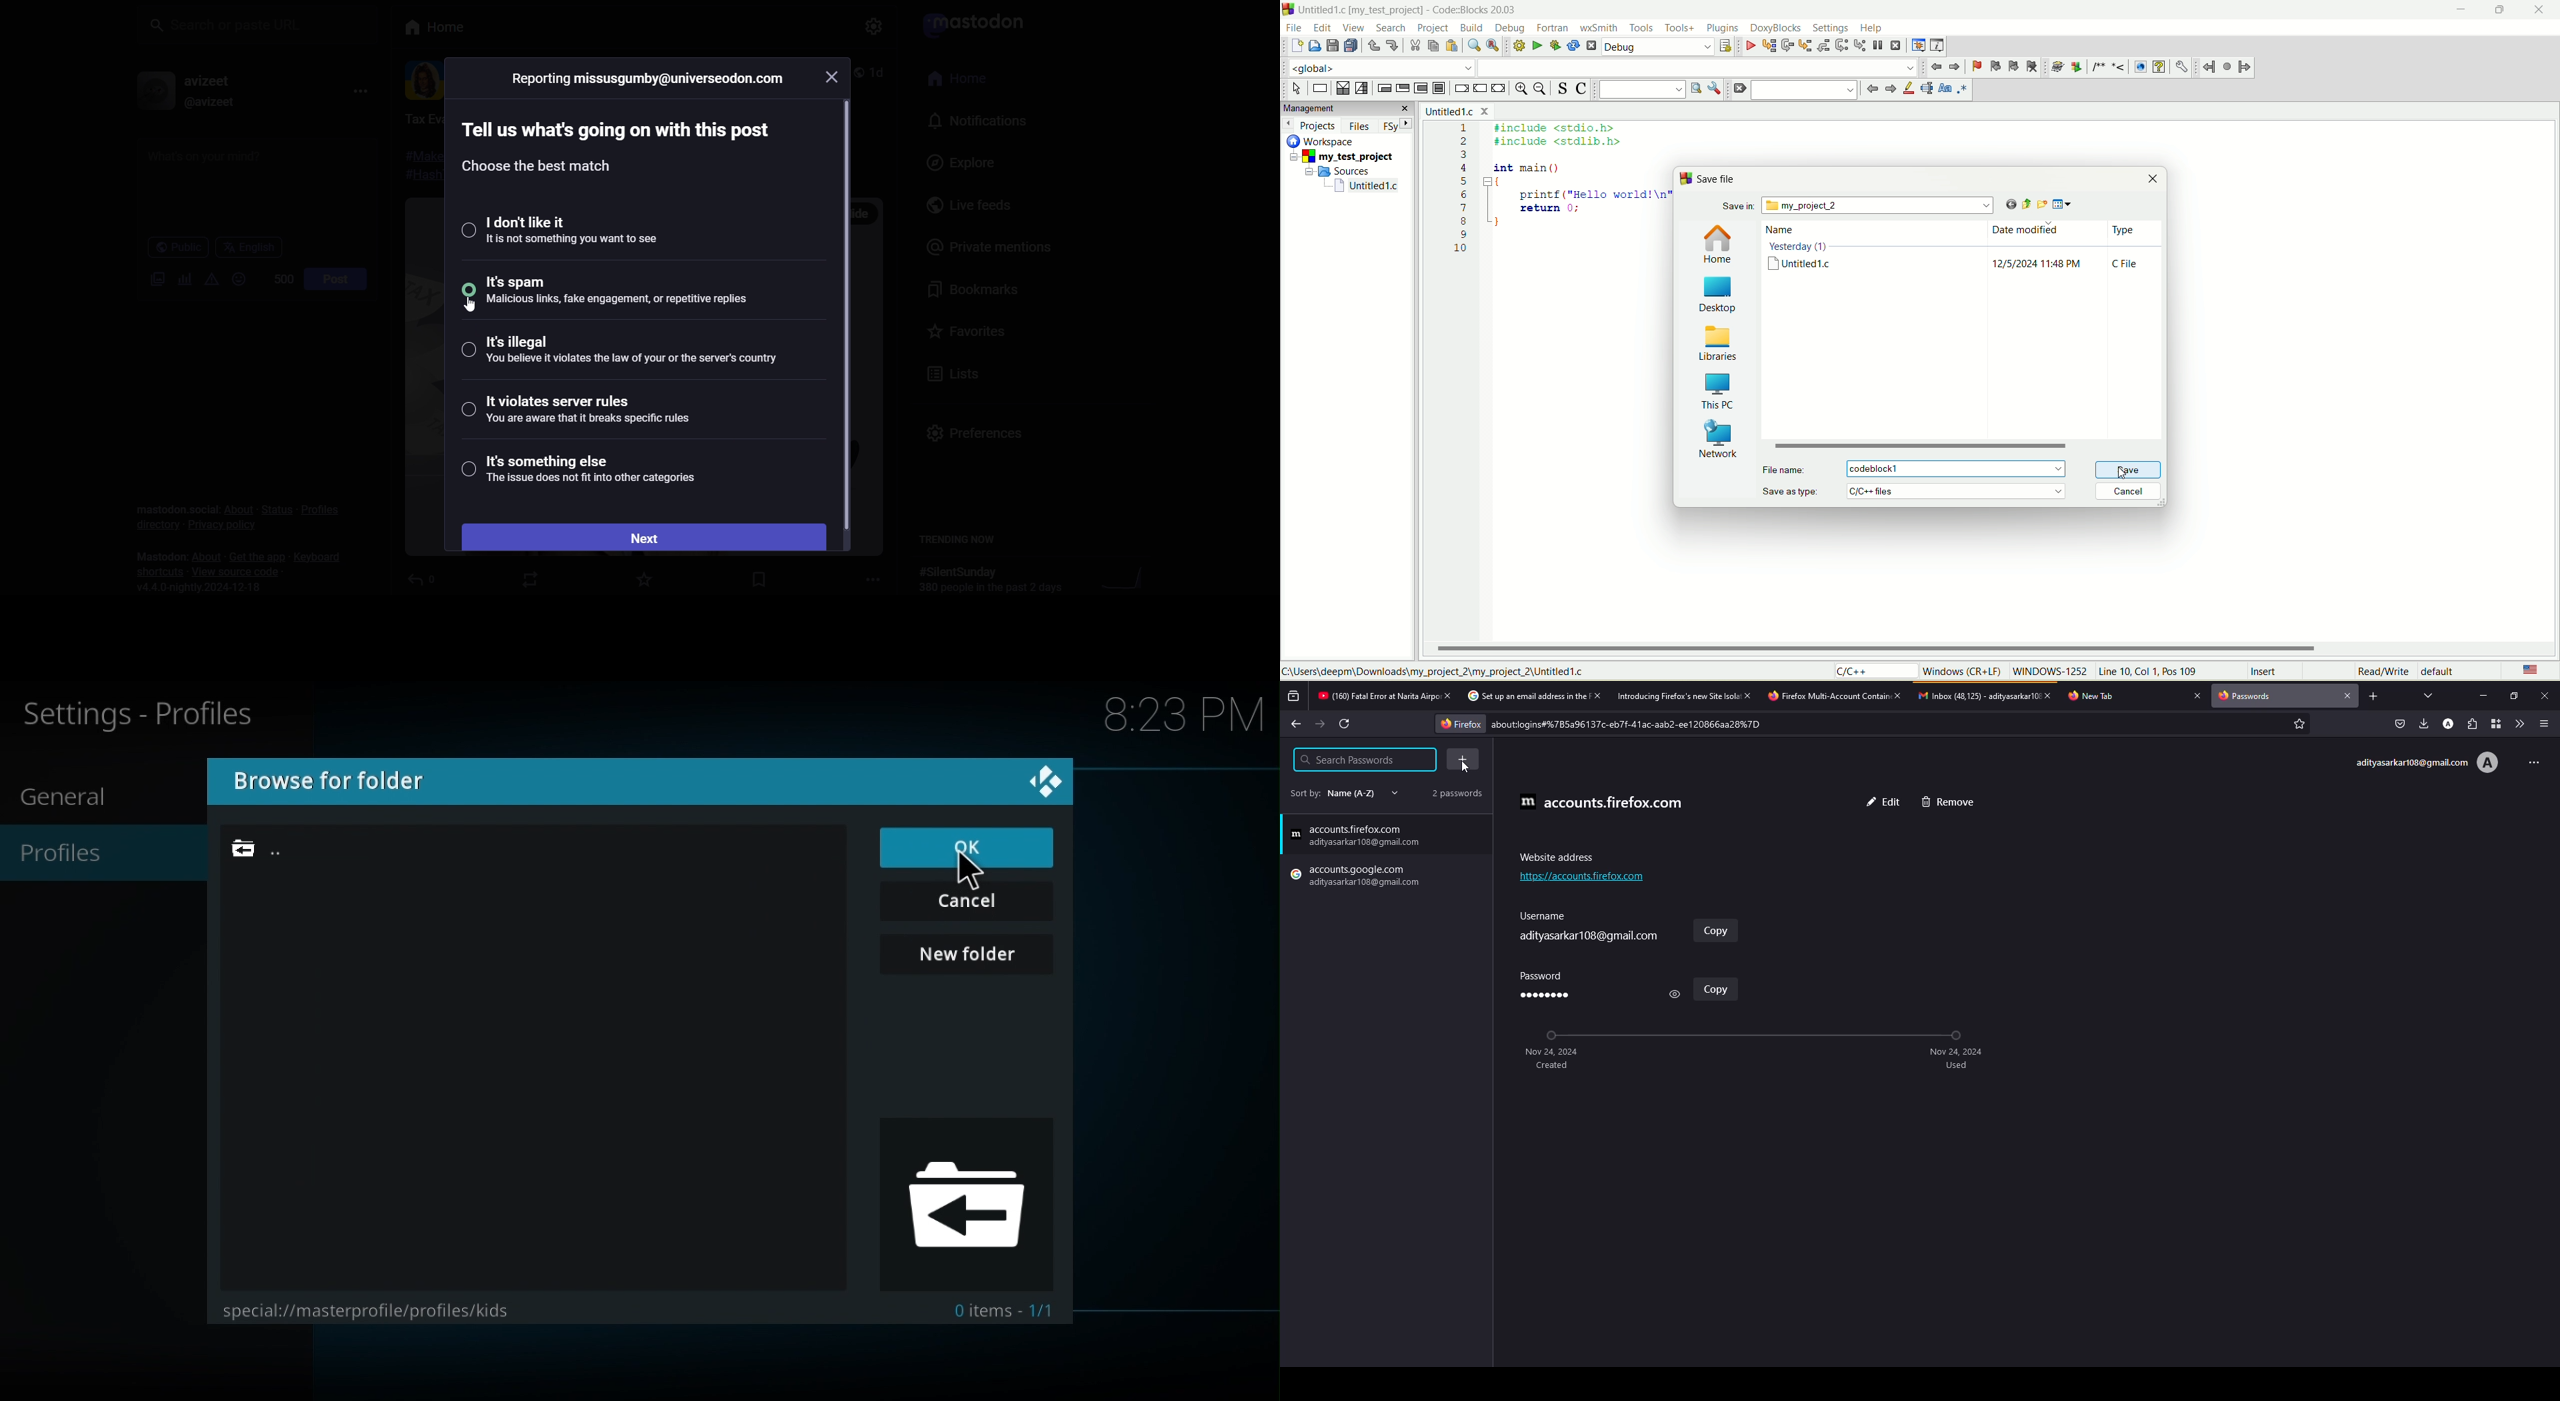  What do you see at coordinates (1993, 649) in the screenshot?
I see `horizontal scroll bar` at bounding box center [1993, 649].